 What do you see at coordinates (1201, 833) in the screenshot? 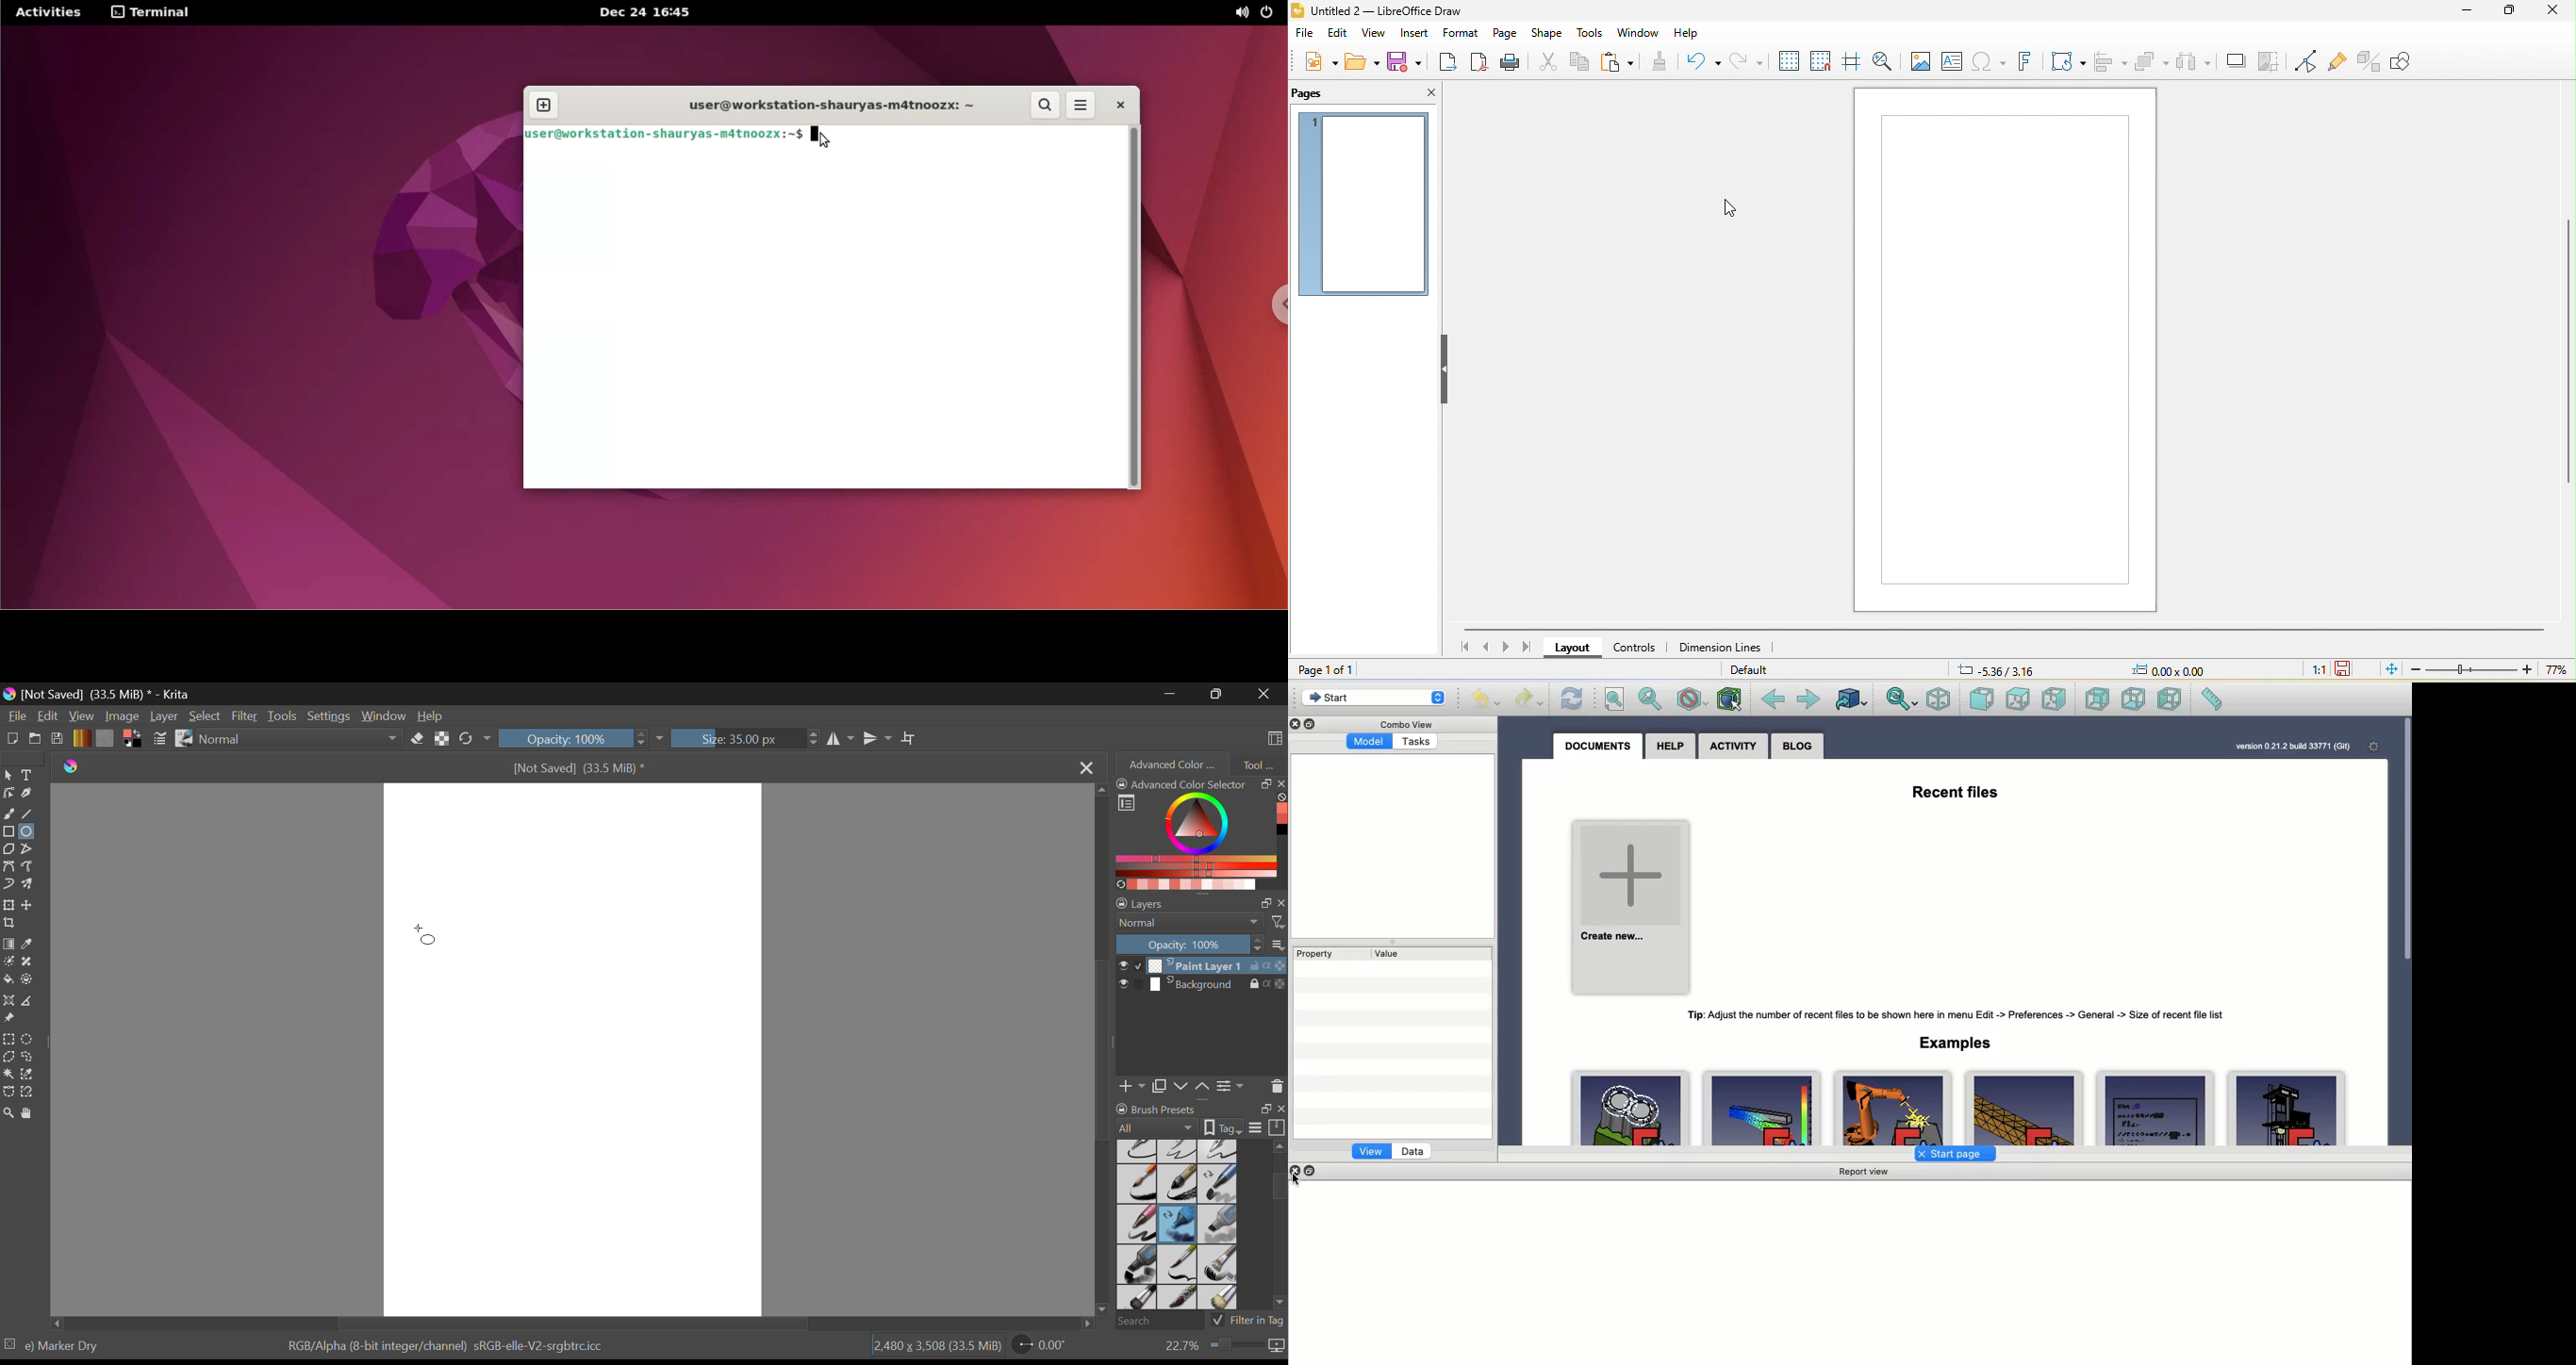
I see `Advanced Color Selector` at bounding box center [1201, 833].